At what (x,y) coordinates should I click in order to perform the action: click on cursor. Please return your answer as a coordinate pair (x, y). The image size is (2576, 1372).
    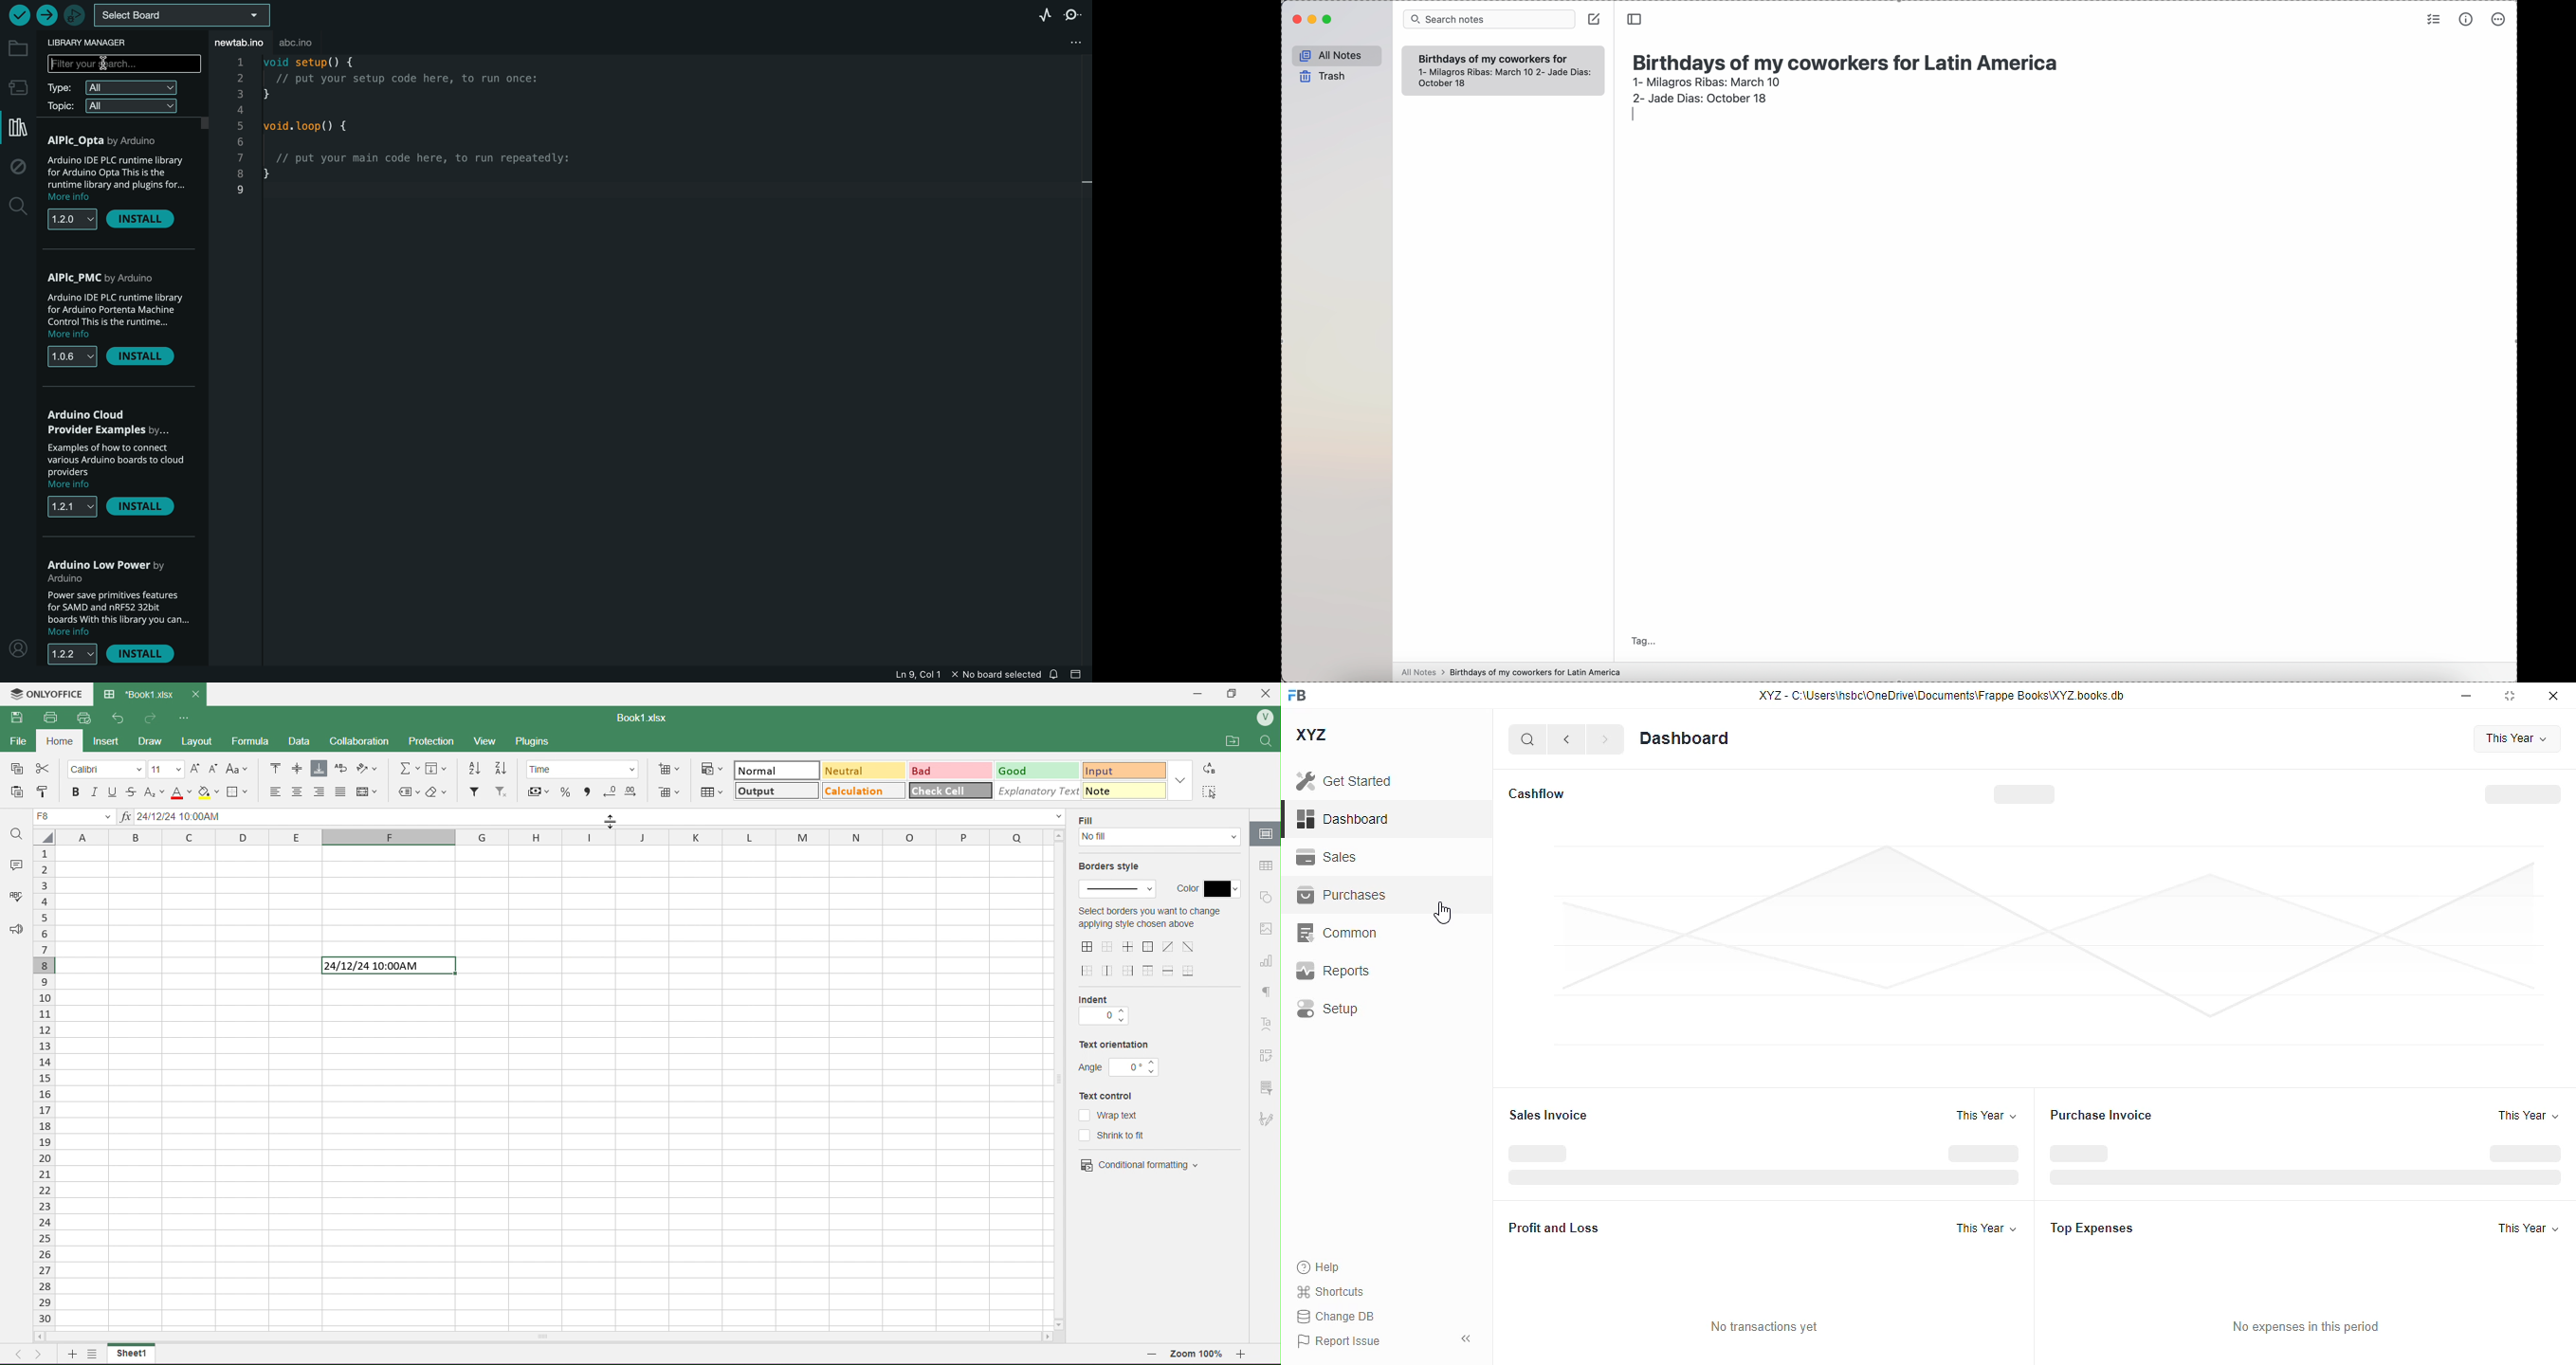
    Looking at the image, I should click on (1441, 913).